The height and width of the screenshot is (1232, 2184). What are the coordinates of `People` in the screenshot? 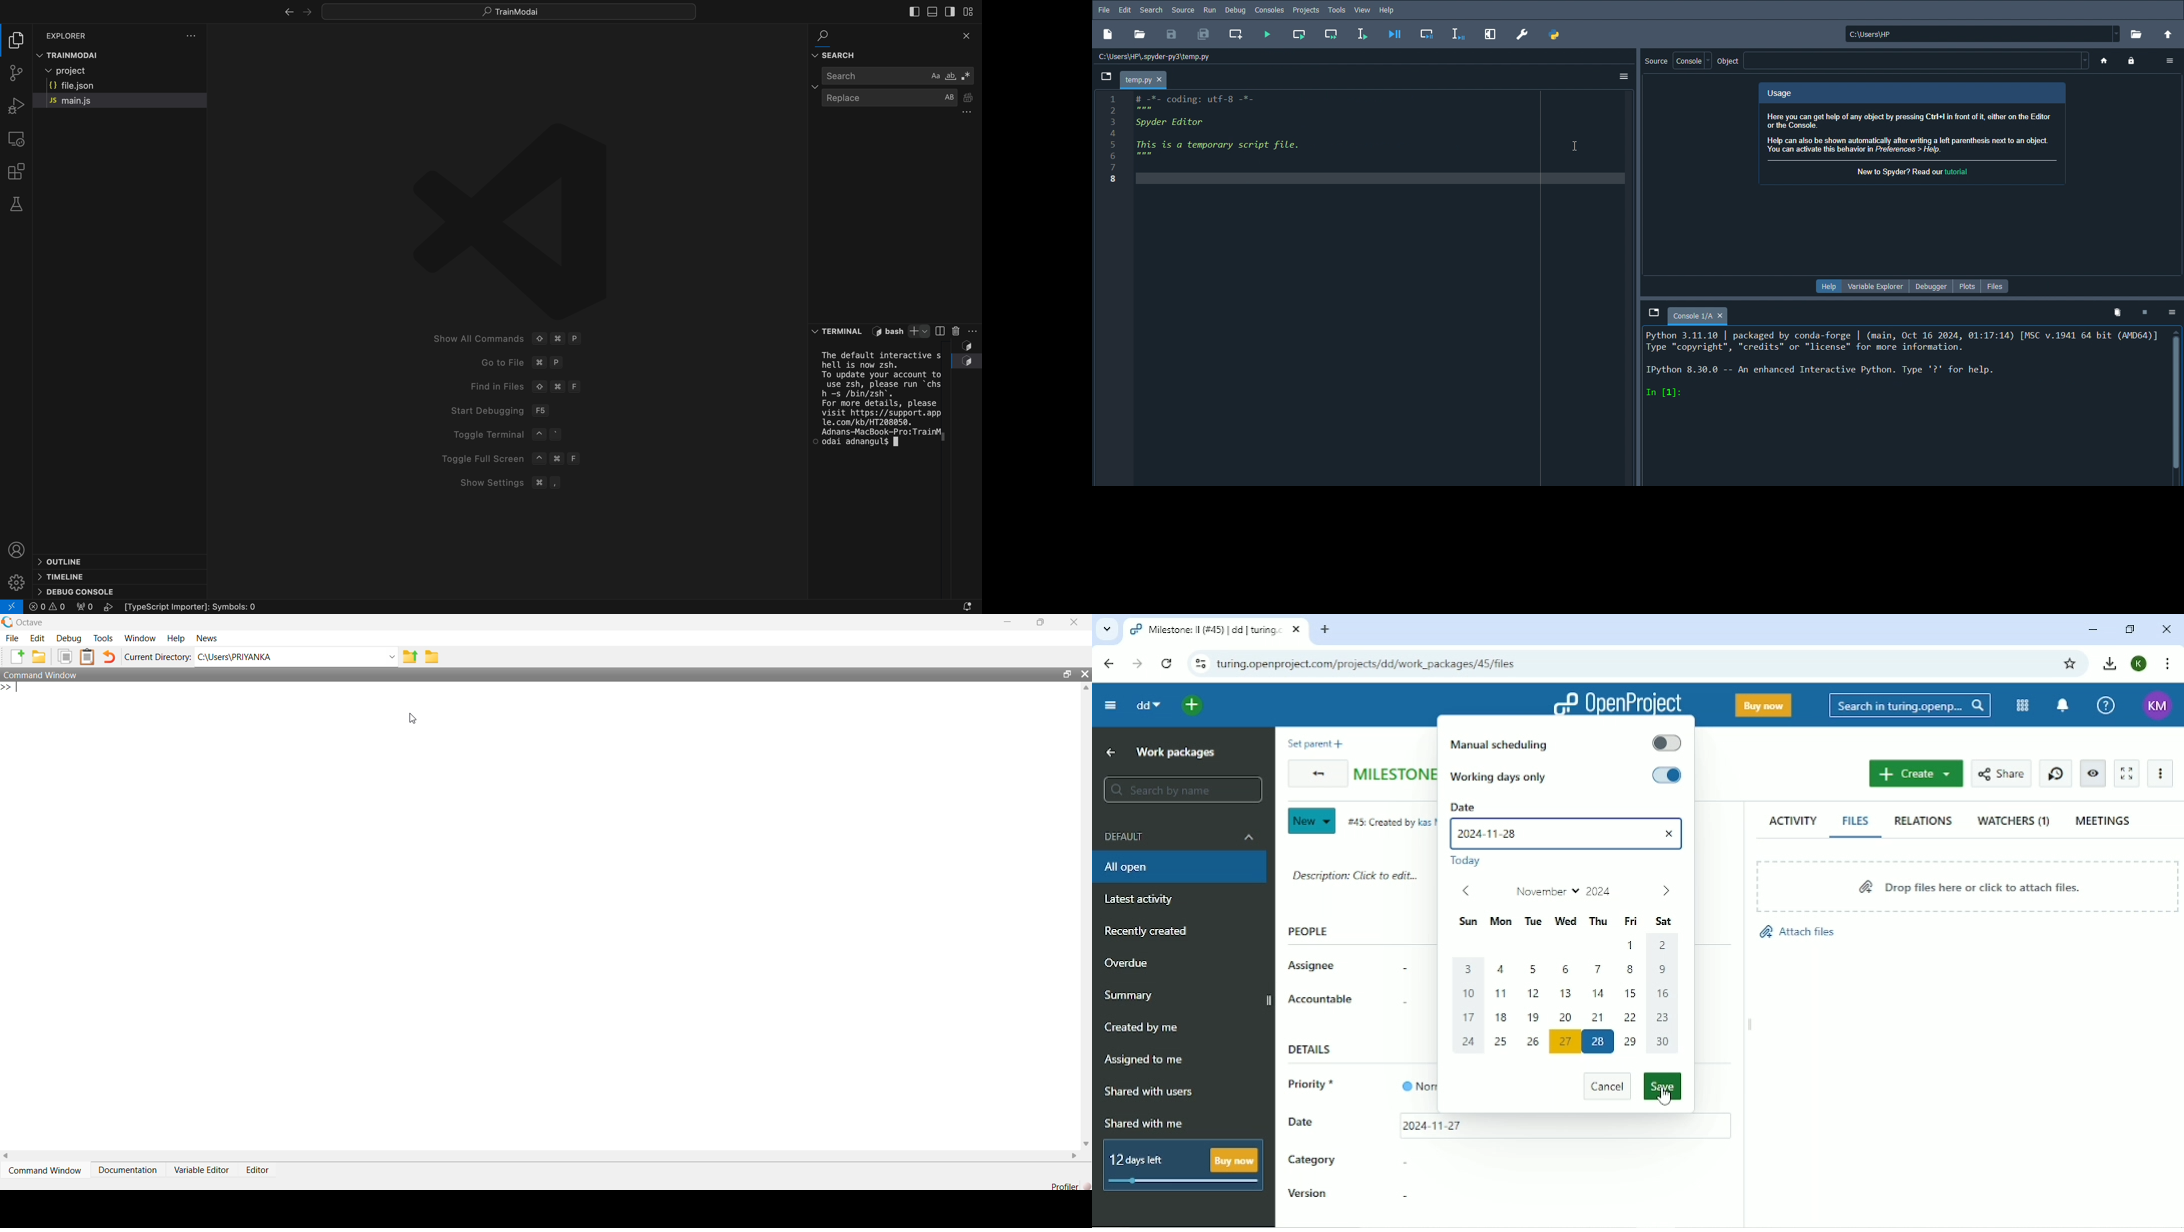 It's located at (1309, 931).